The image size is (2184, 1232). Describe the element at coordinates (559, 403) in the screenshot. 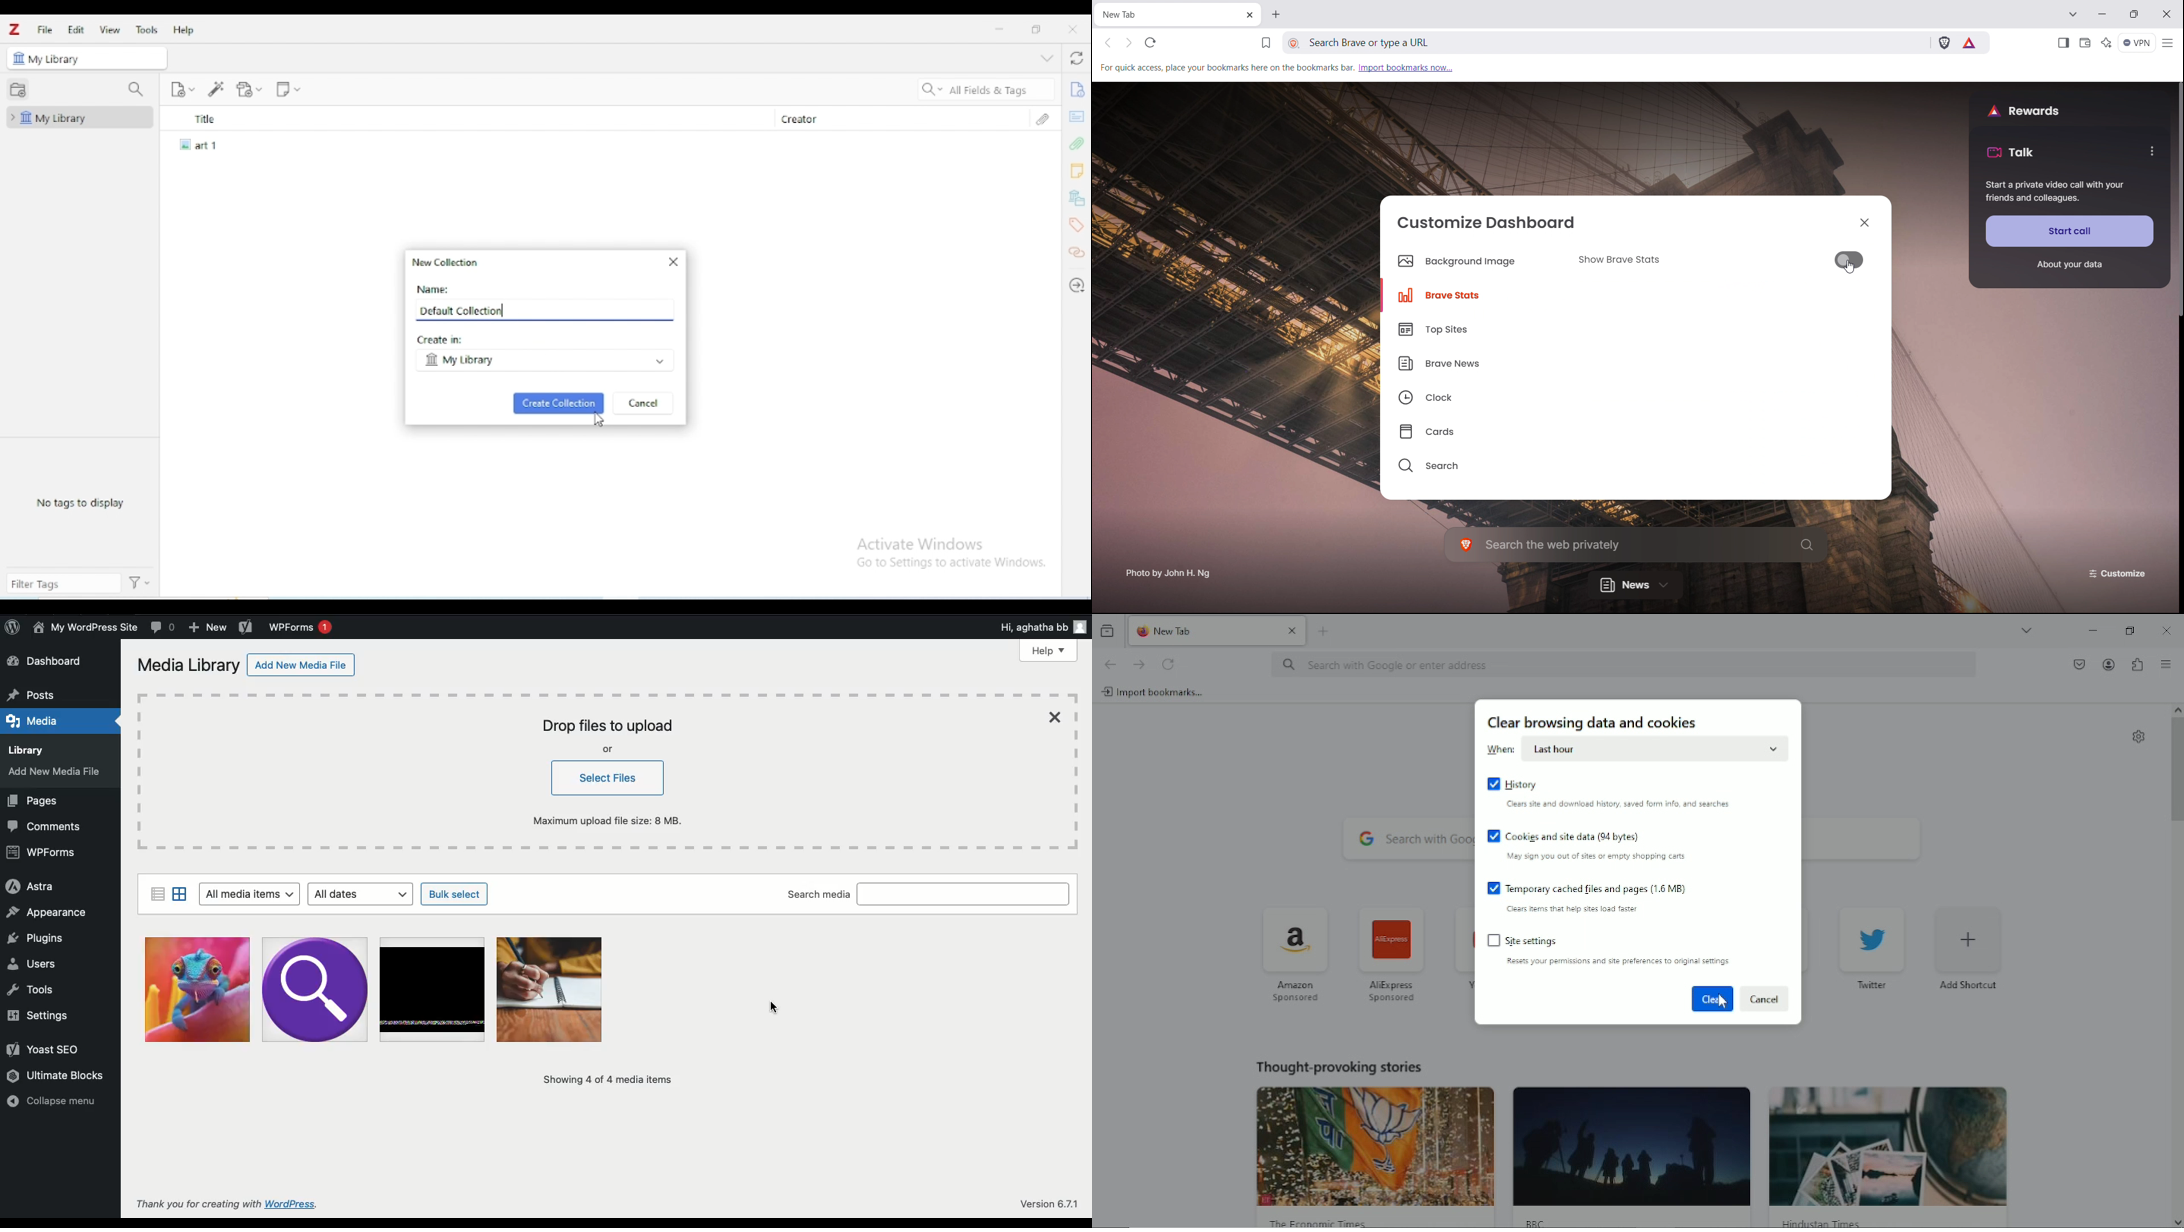

I see `create collection` at that location.